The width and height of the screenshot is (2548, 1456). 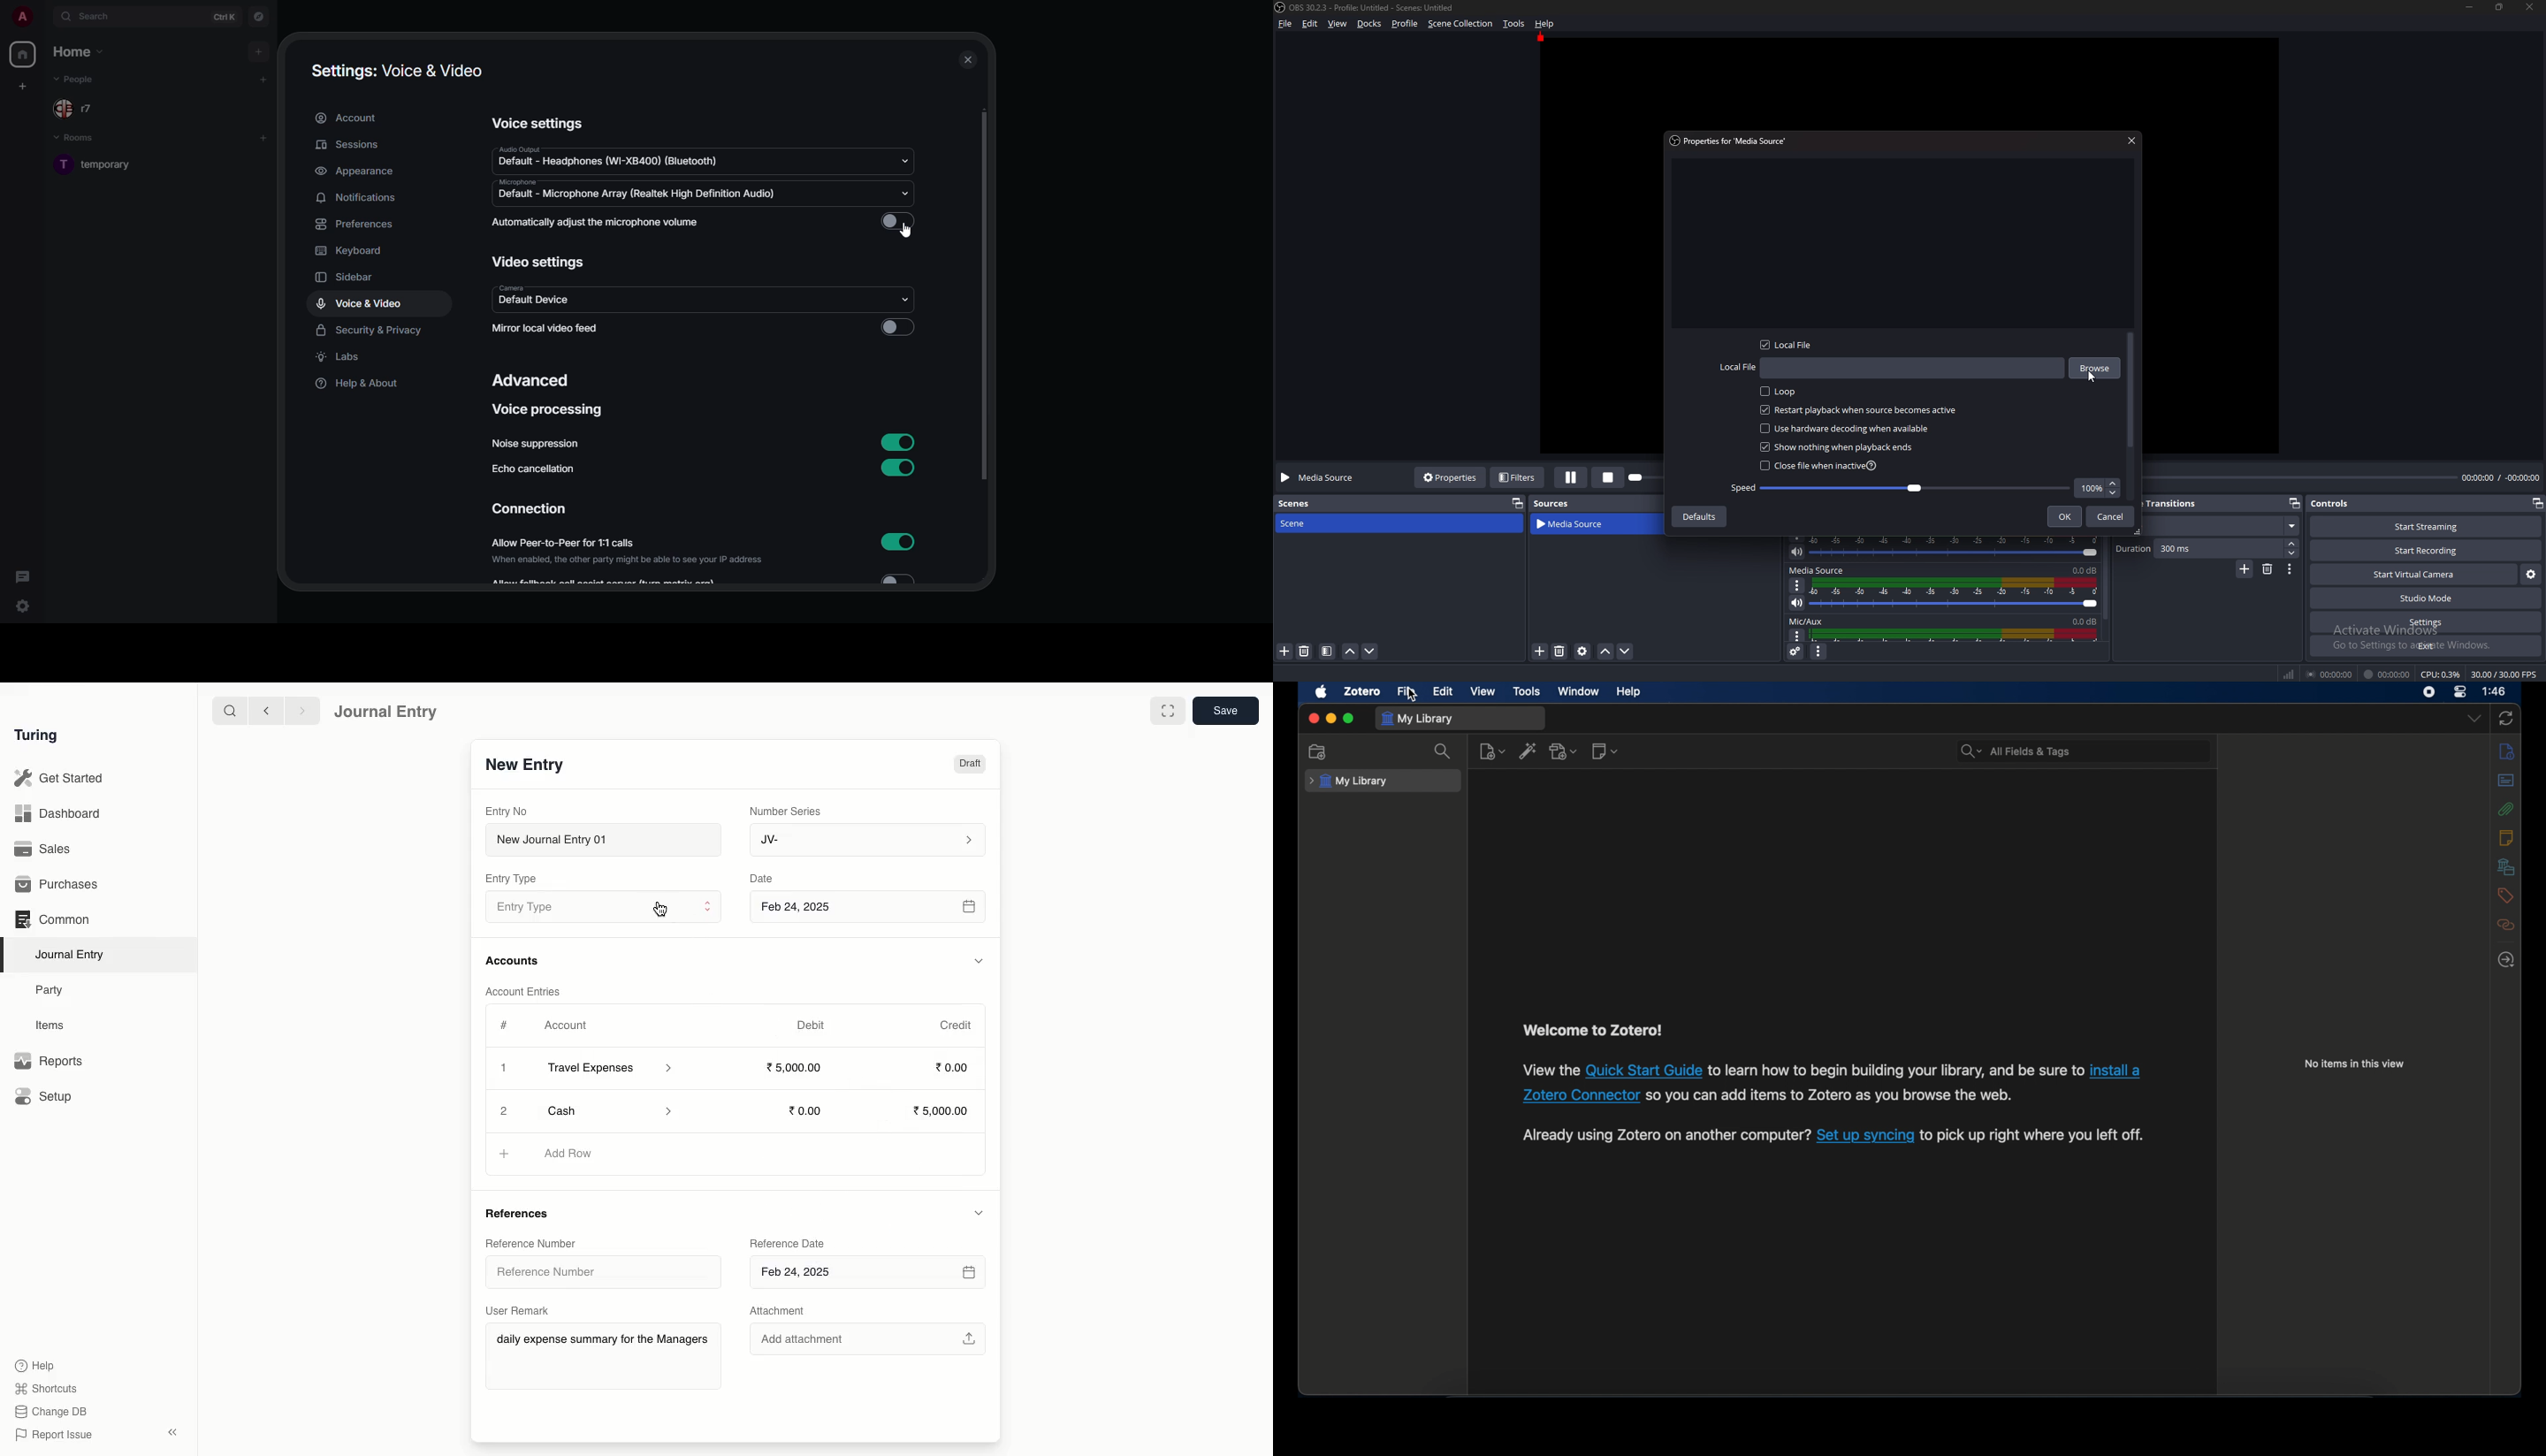 What do you see at coordinates (1444, 751) in the screenshot?
I see `search` at bounding box center [1444, 751].